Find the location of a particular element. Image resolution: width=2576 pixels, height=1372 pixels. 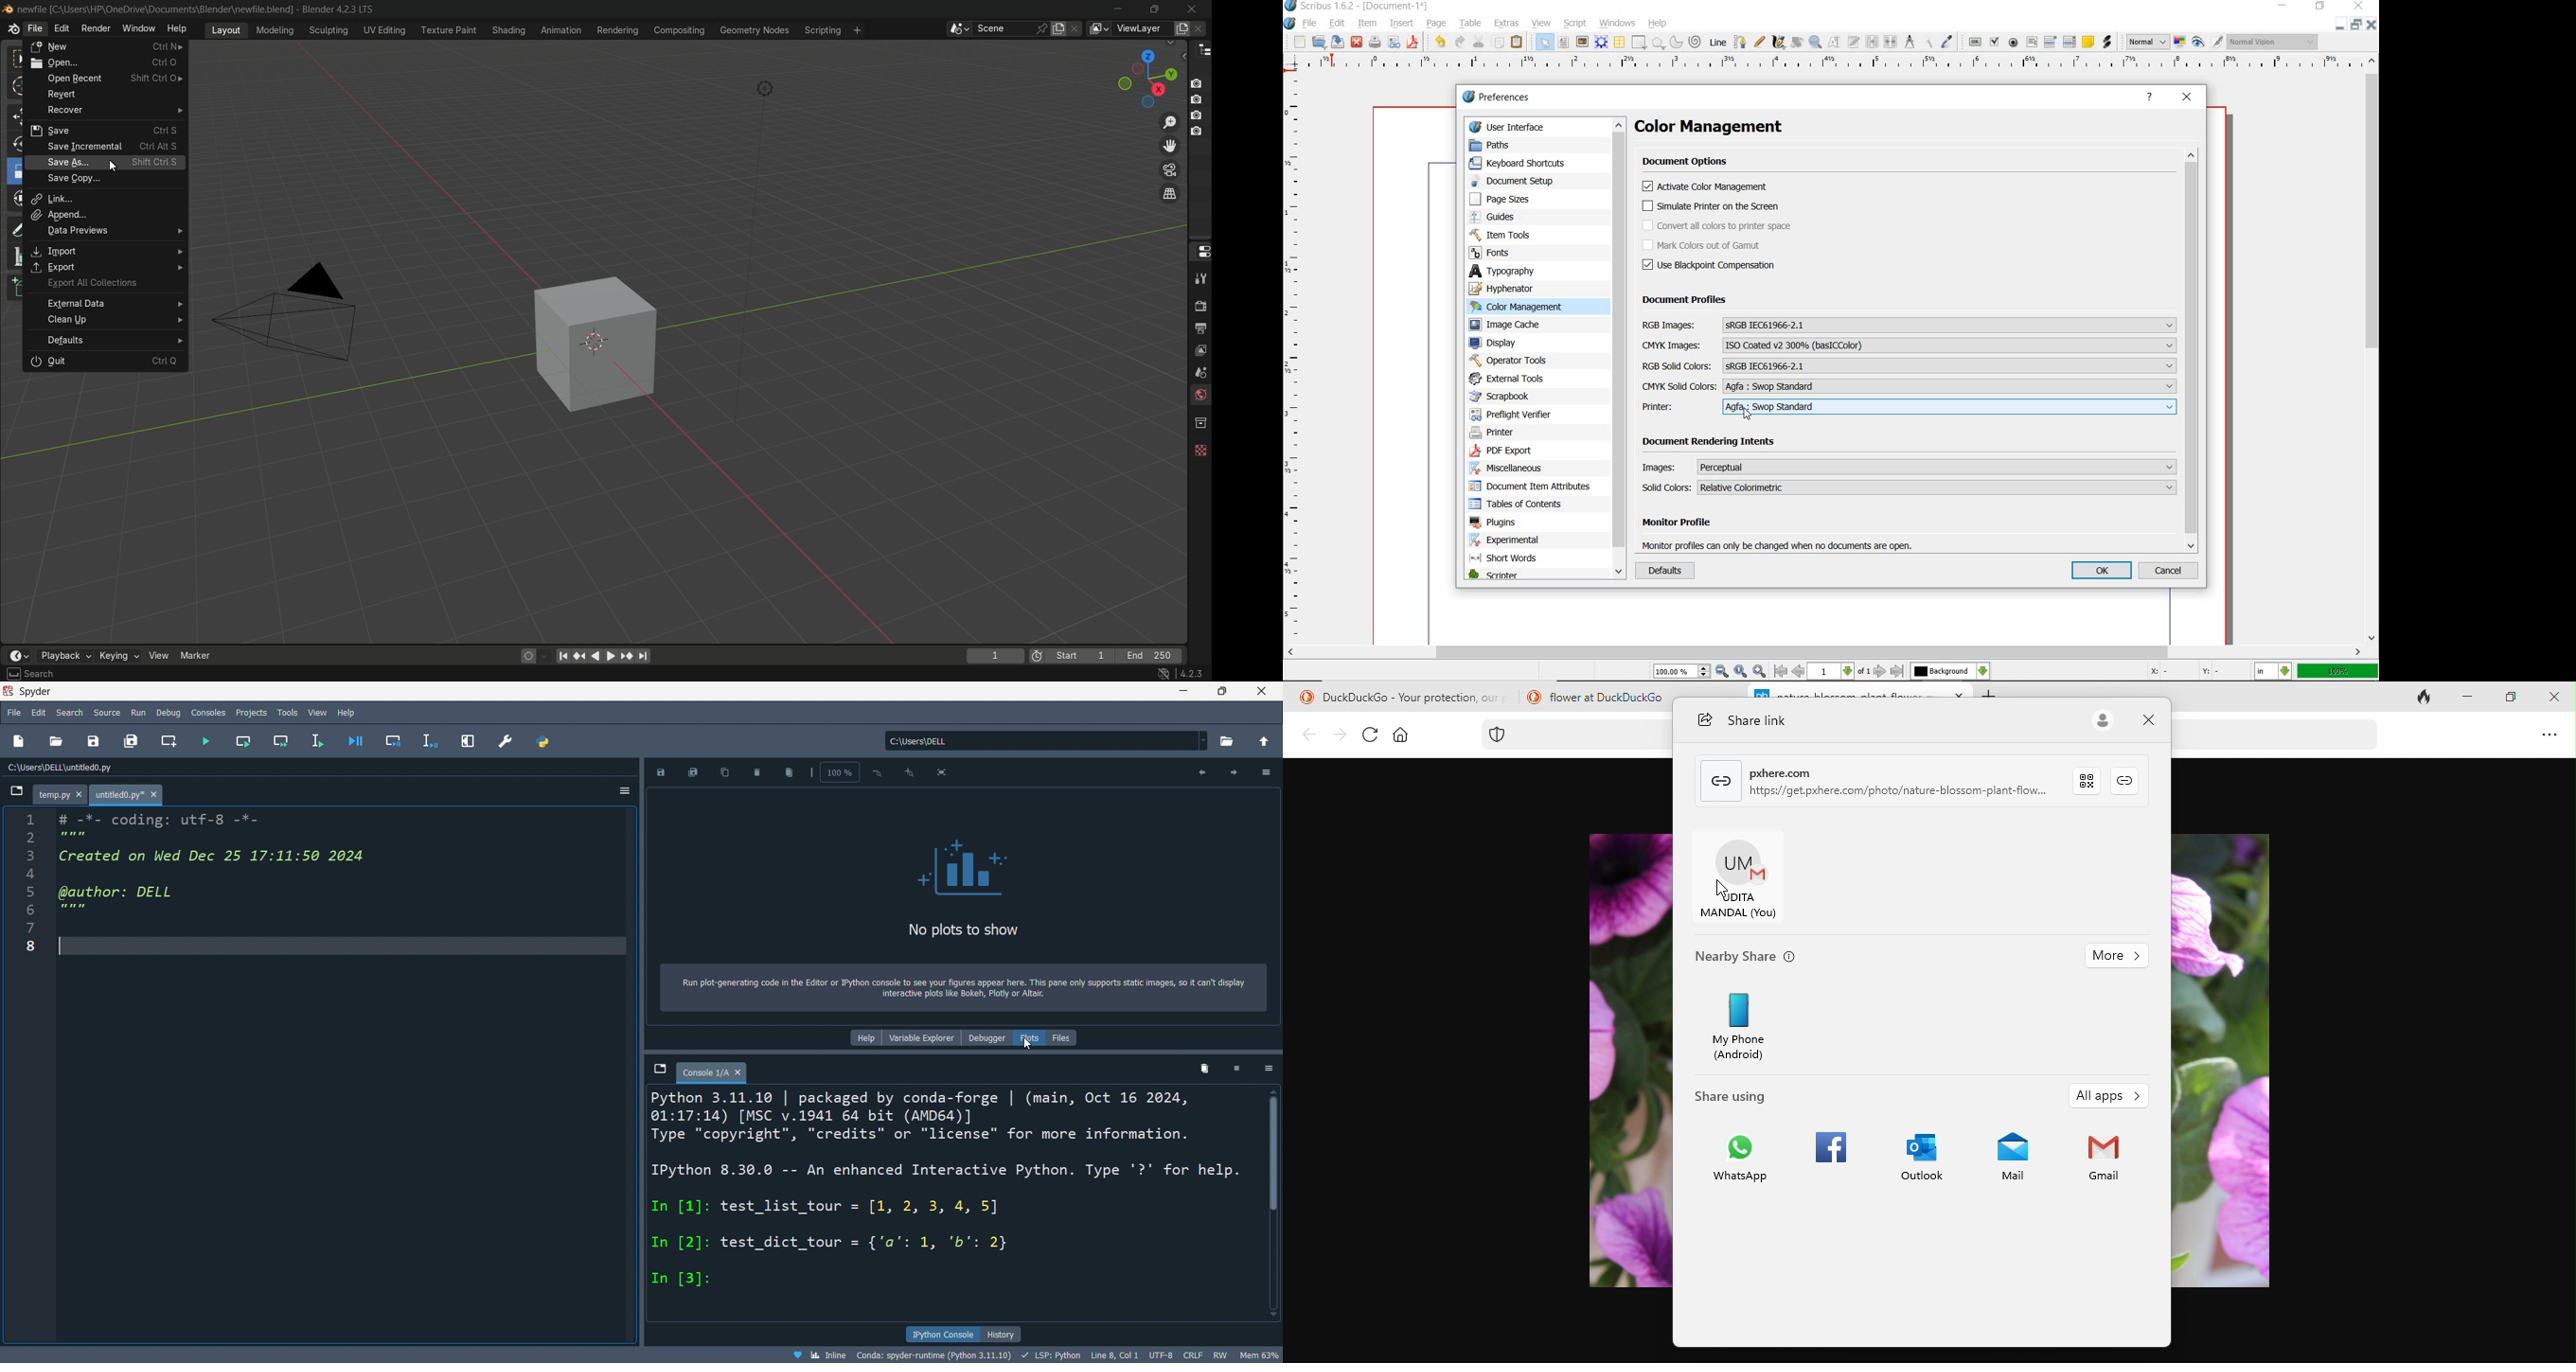

my phone is located at coordinates (1749, 1024).